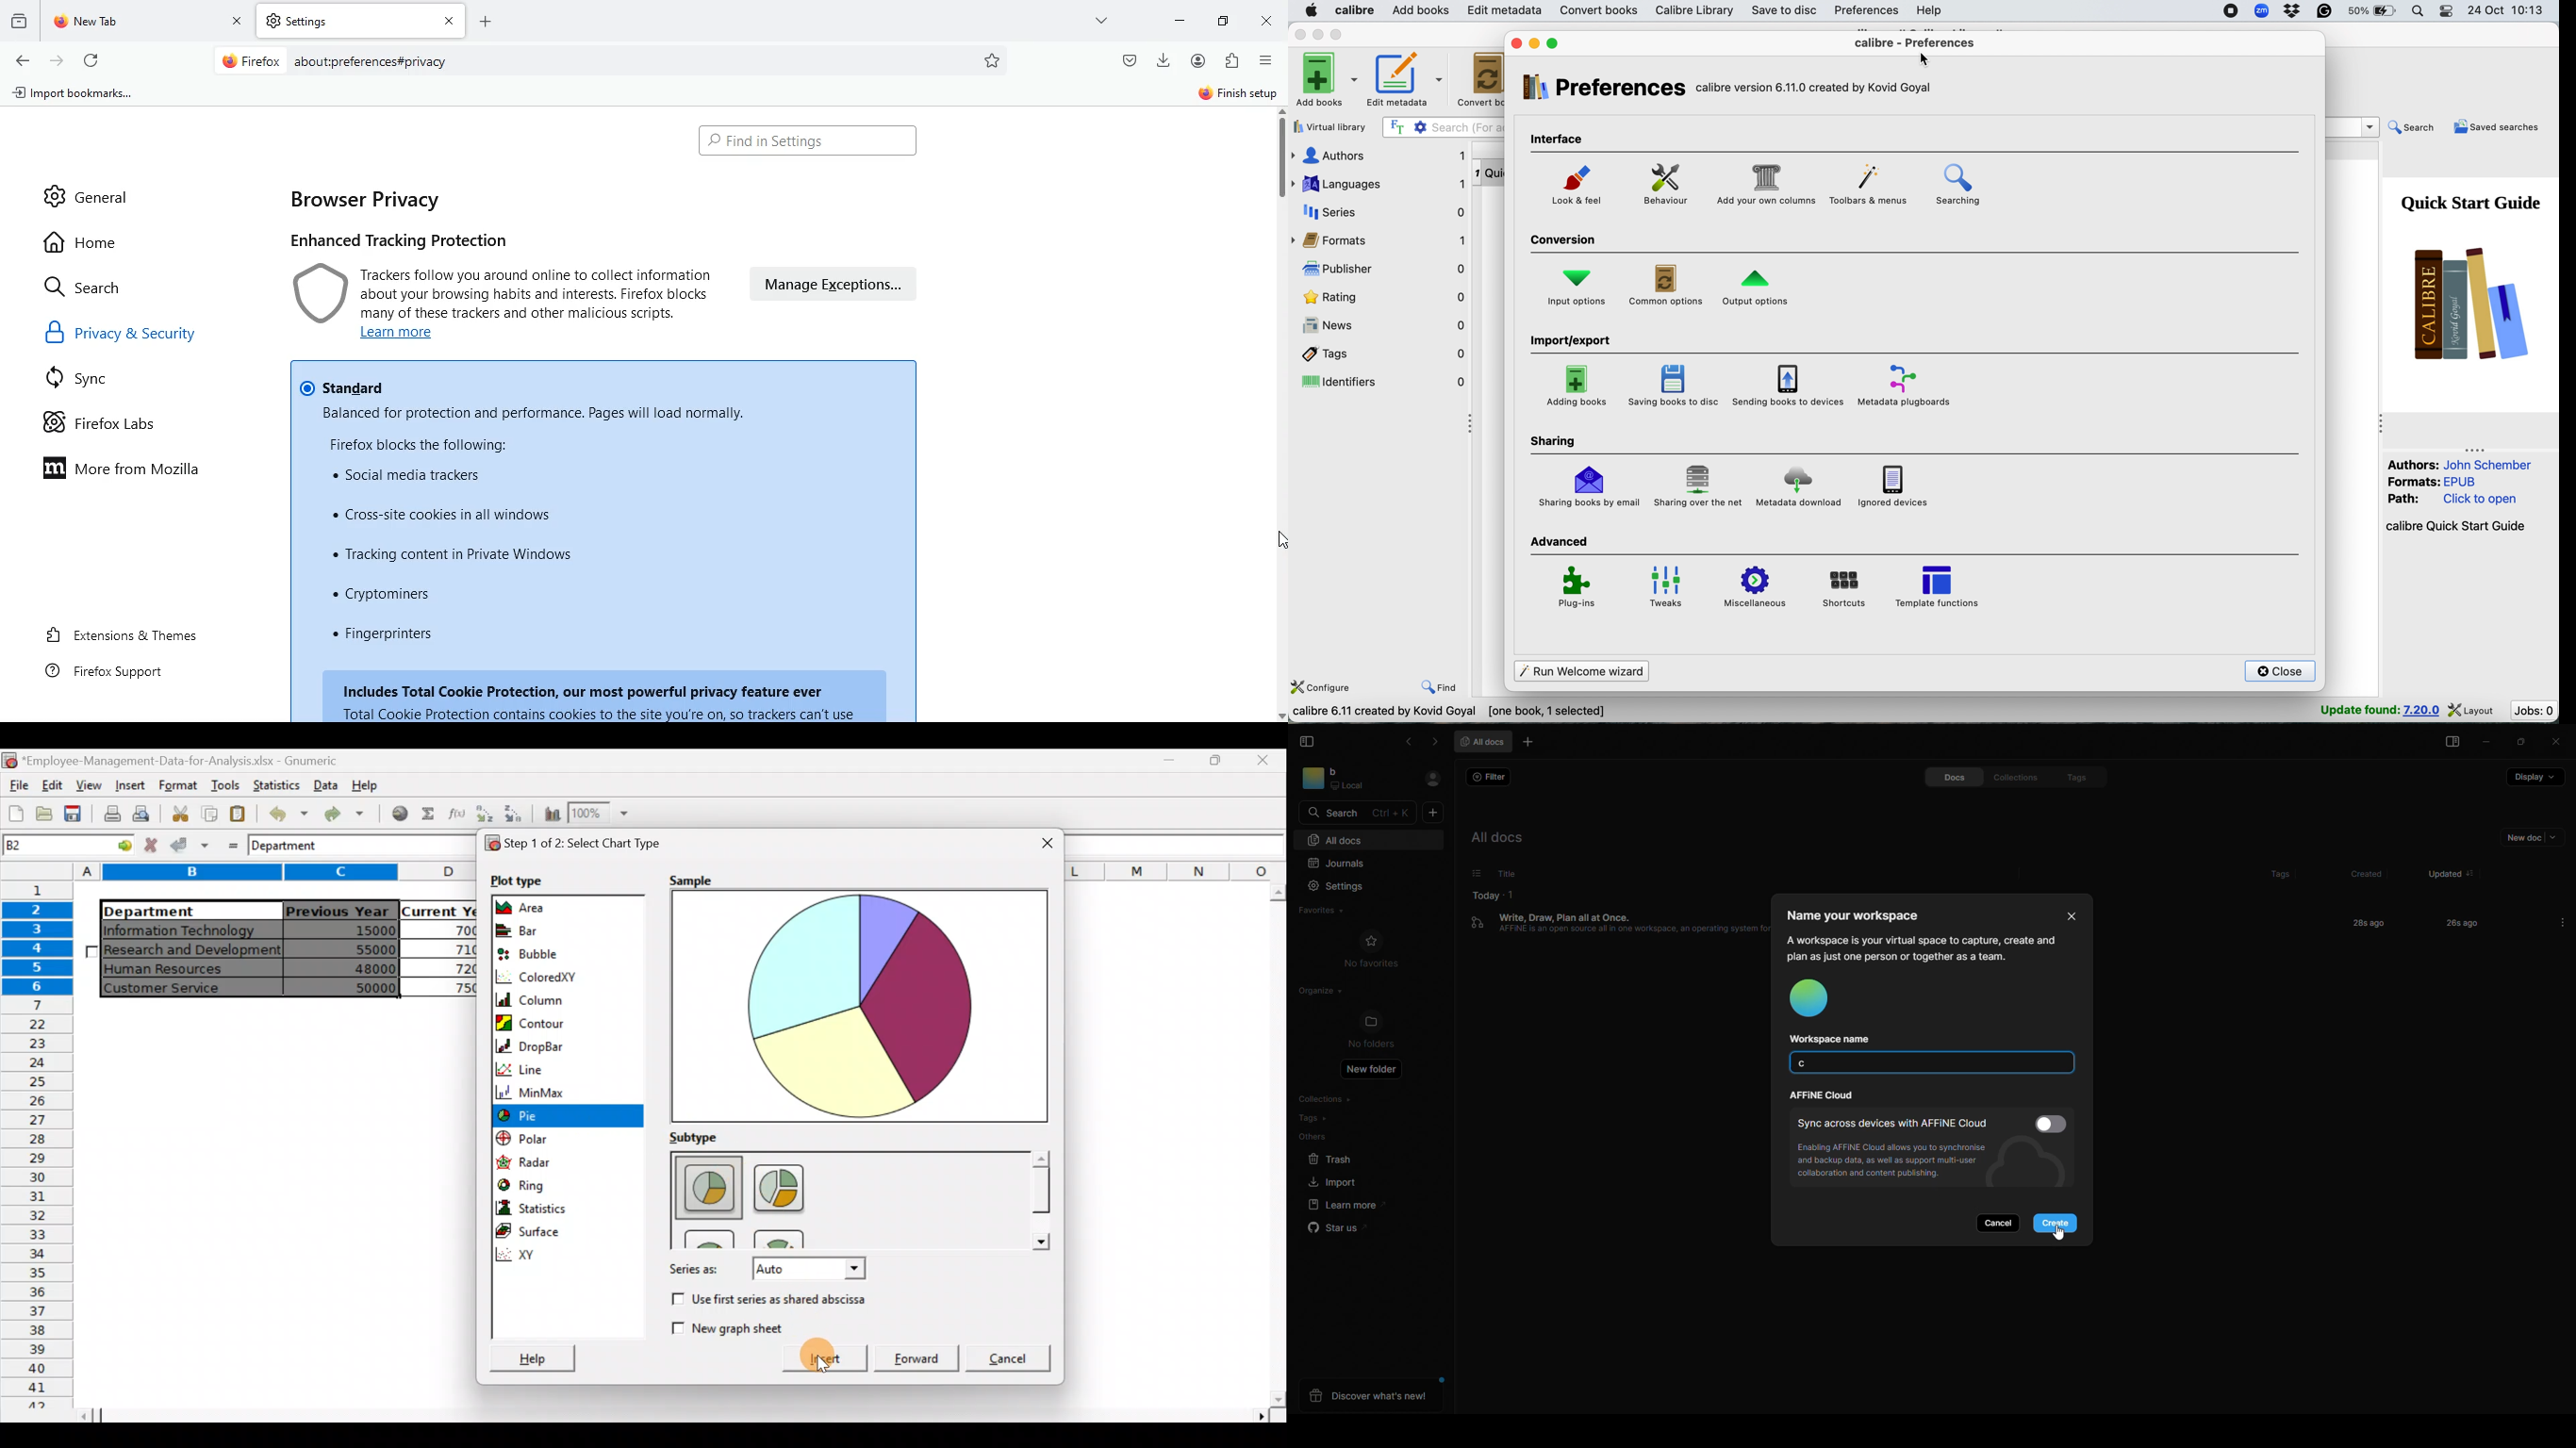  What do you see at coordinates (1337, 1230) in the screenshot?
I see `star us` at bounding box center [1337, 1230].